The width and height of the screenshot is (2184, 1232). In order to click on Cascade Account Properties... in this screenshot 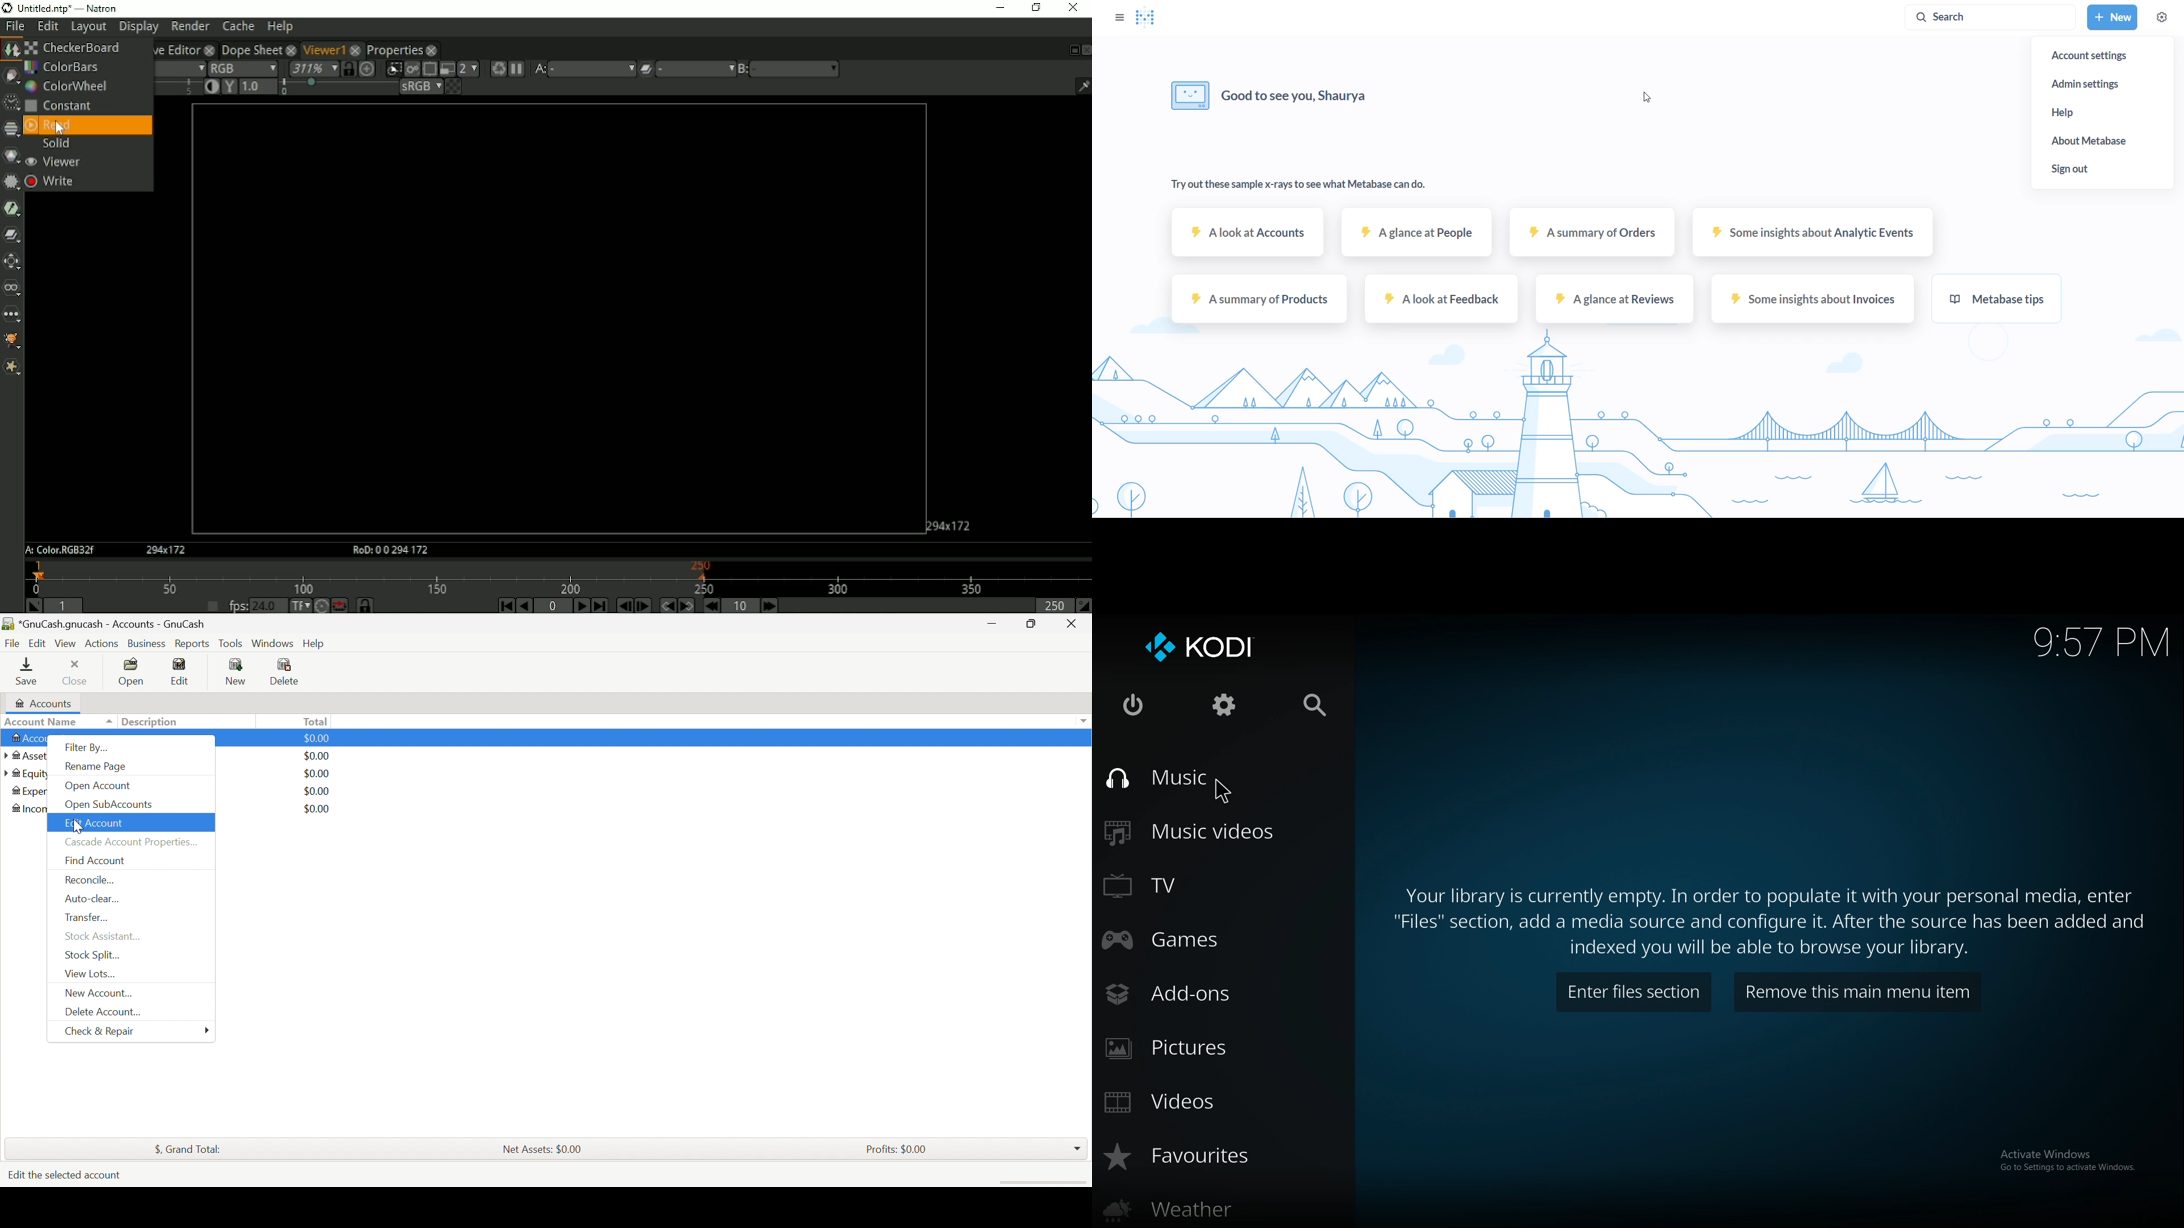, I will do `click(131, 842)`.